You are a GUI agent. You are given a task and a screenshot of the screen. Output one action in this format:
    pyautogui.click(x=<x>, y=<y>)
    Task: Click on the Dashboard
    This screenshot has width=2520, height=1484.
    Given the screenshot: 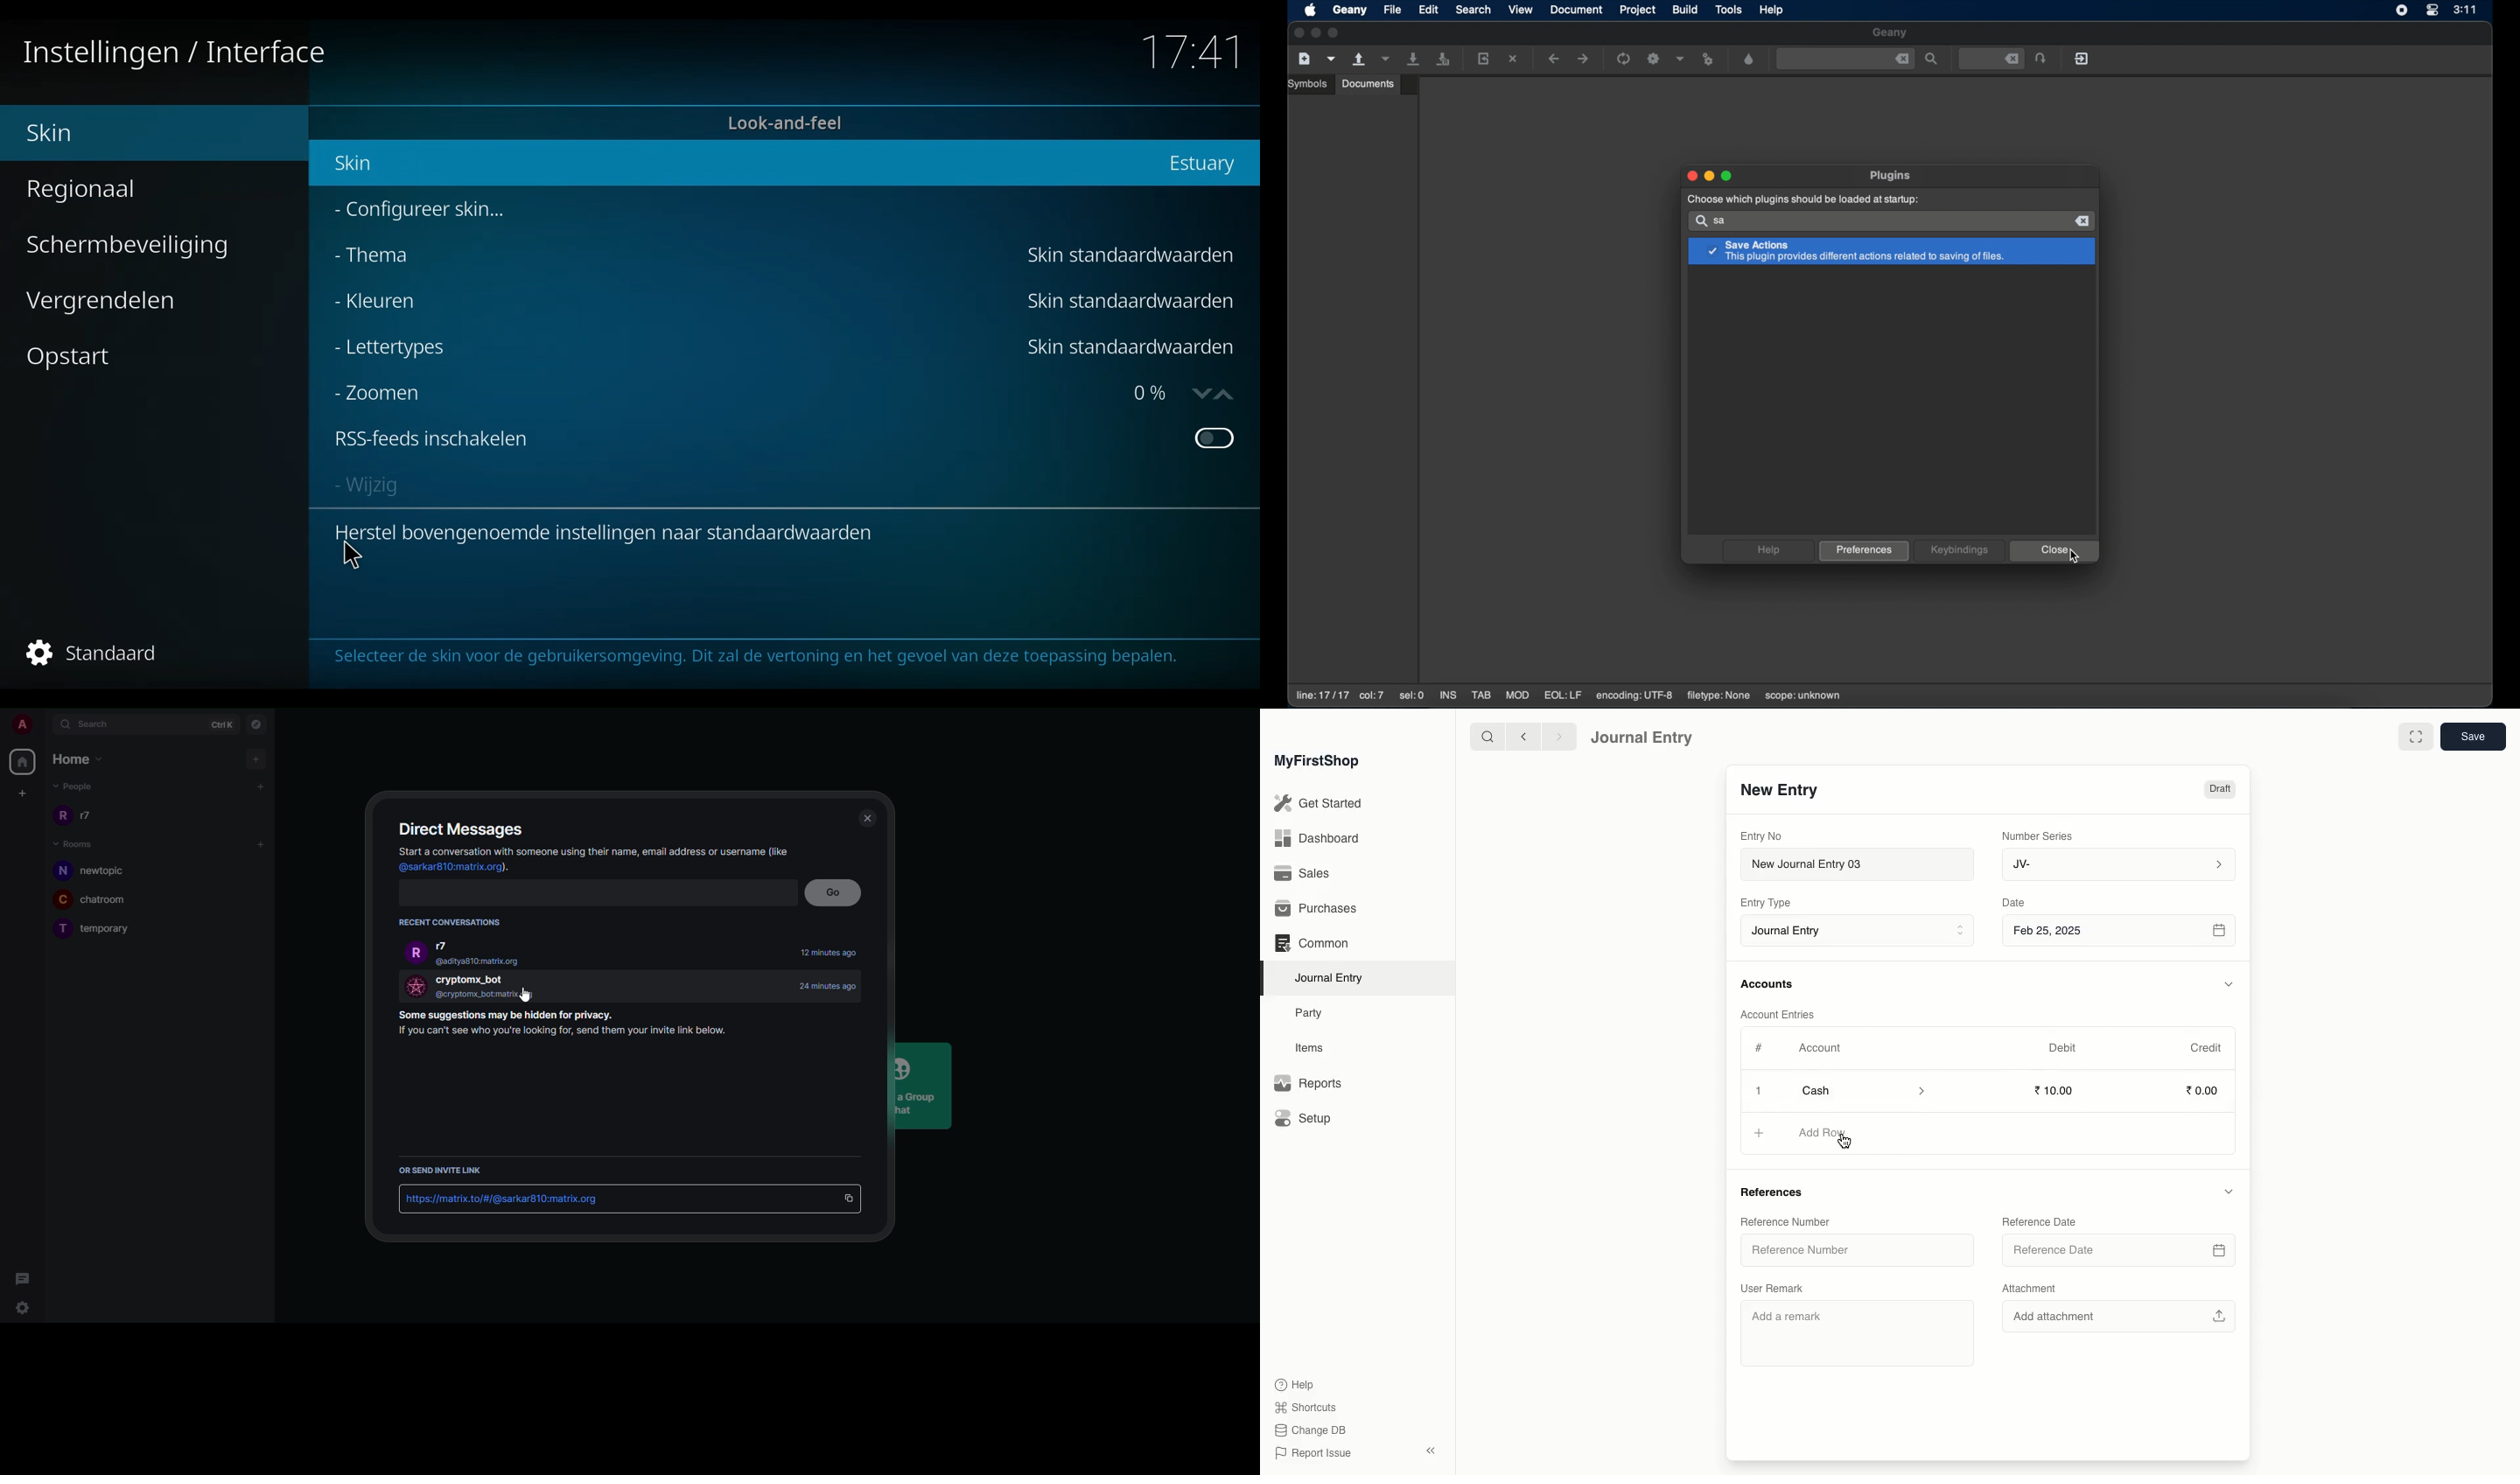 What is the action you would take?
    pyautogui.click(x=1316, y=837)
    